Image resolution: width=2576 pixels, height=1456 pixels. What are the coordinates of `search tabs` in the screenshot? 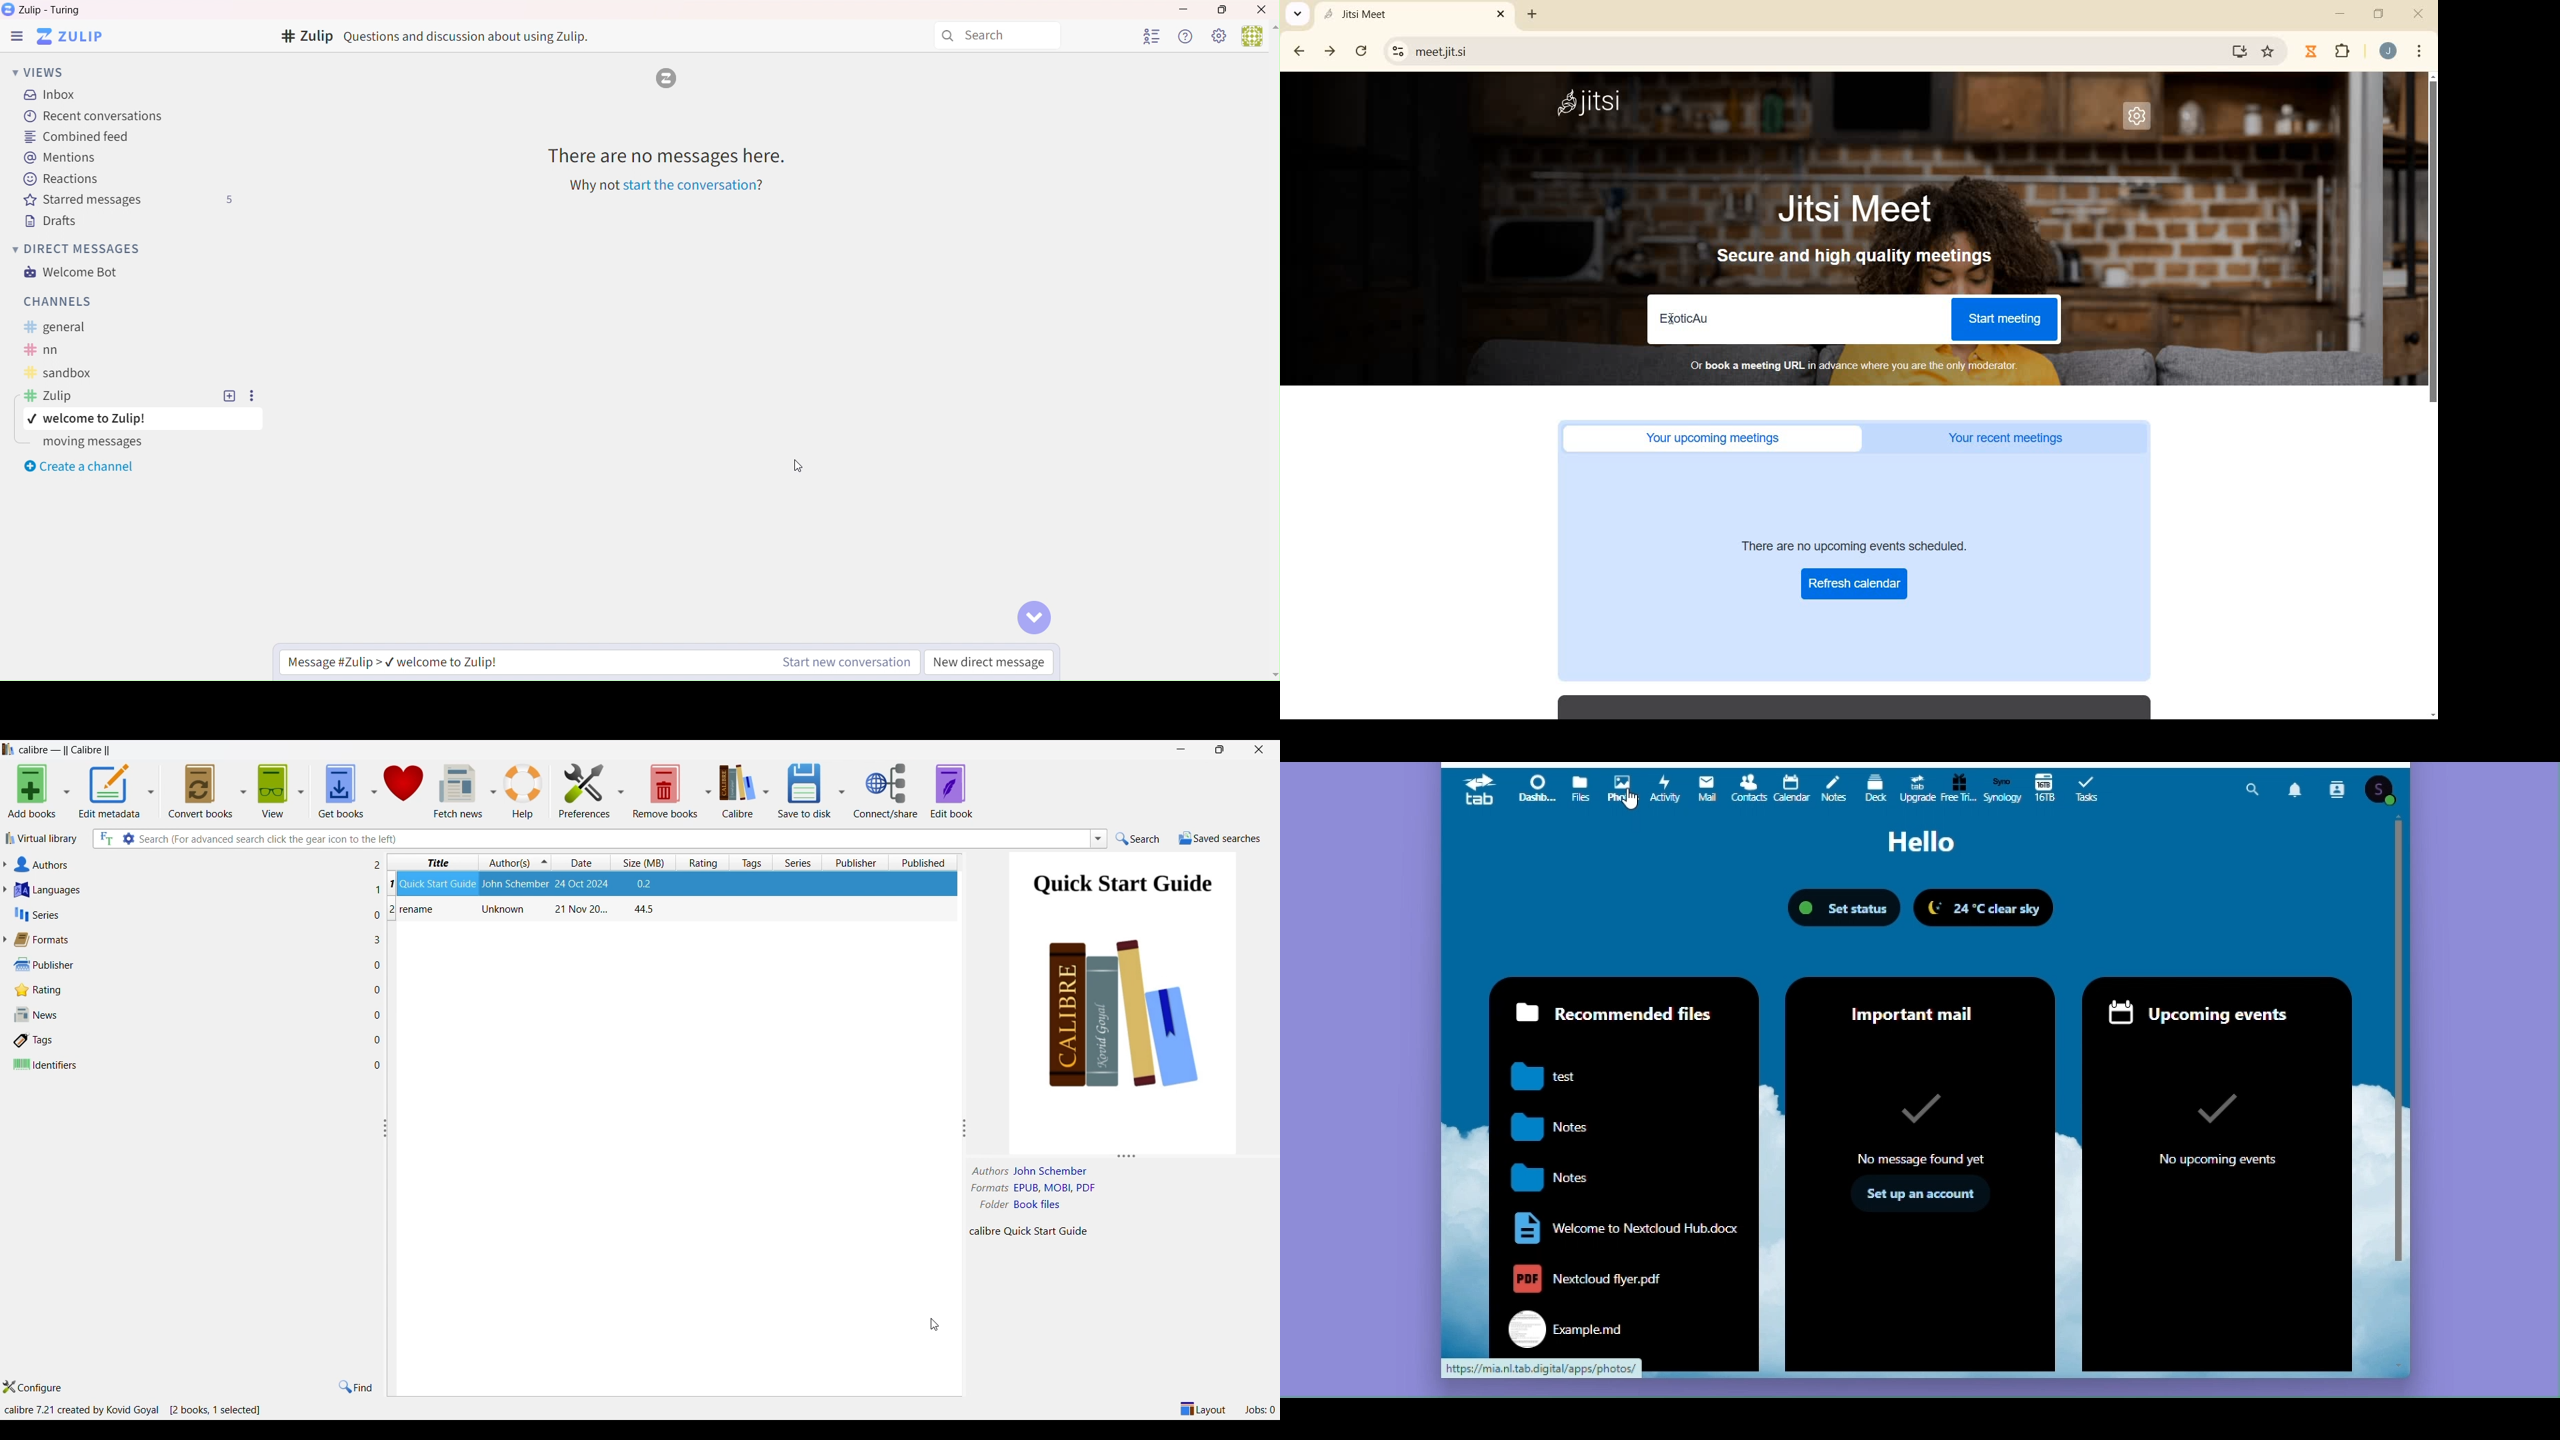 It's located at (1298, 13).